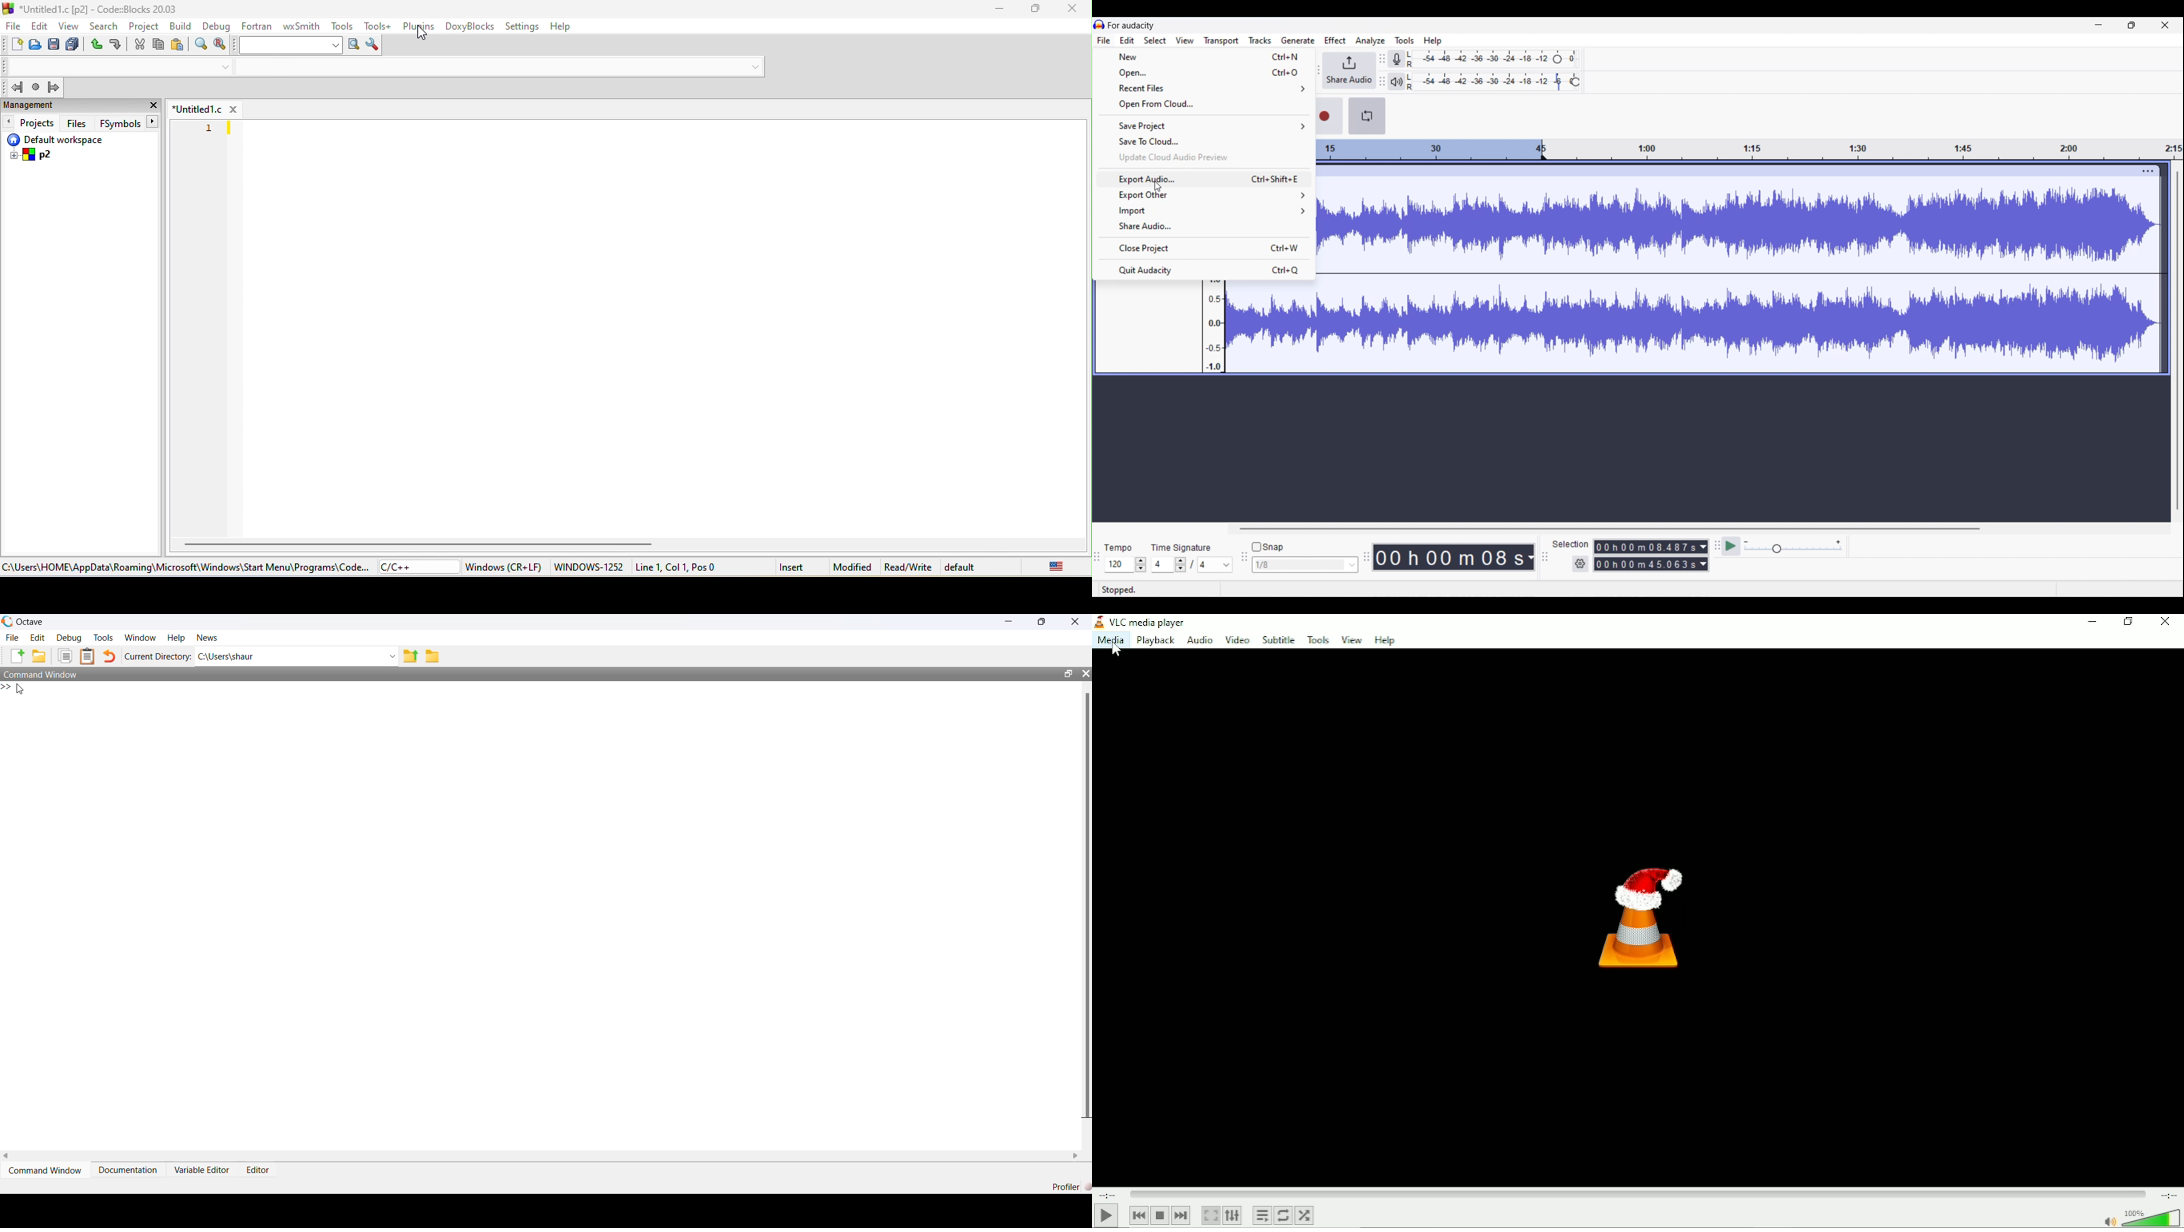 The height and width of the screenshot is (1232, 2184). I want to click on Duration measurement, so click(1704, 547).